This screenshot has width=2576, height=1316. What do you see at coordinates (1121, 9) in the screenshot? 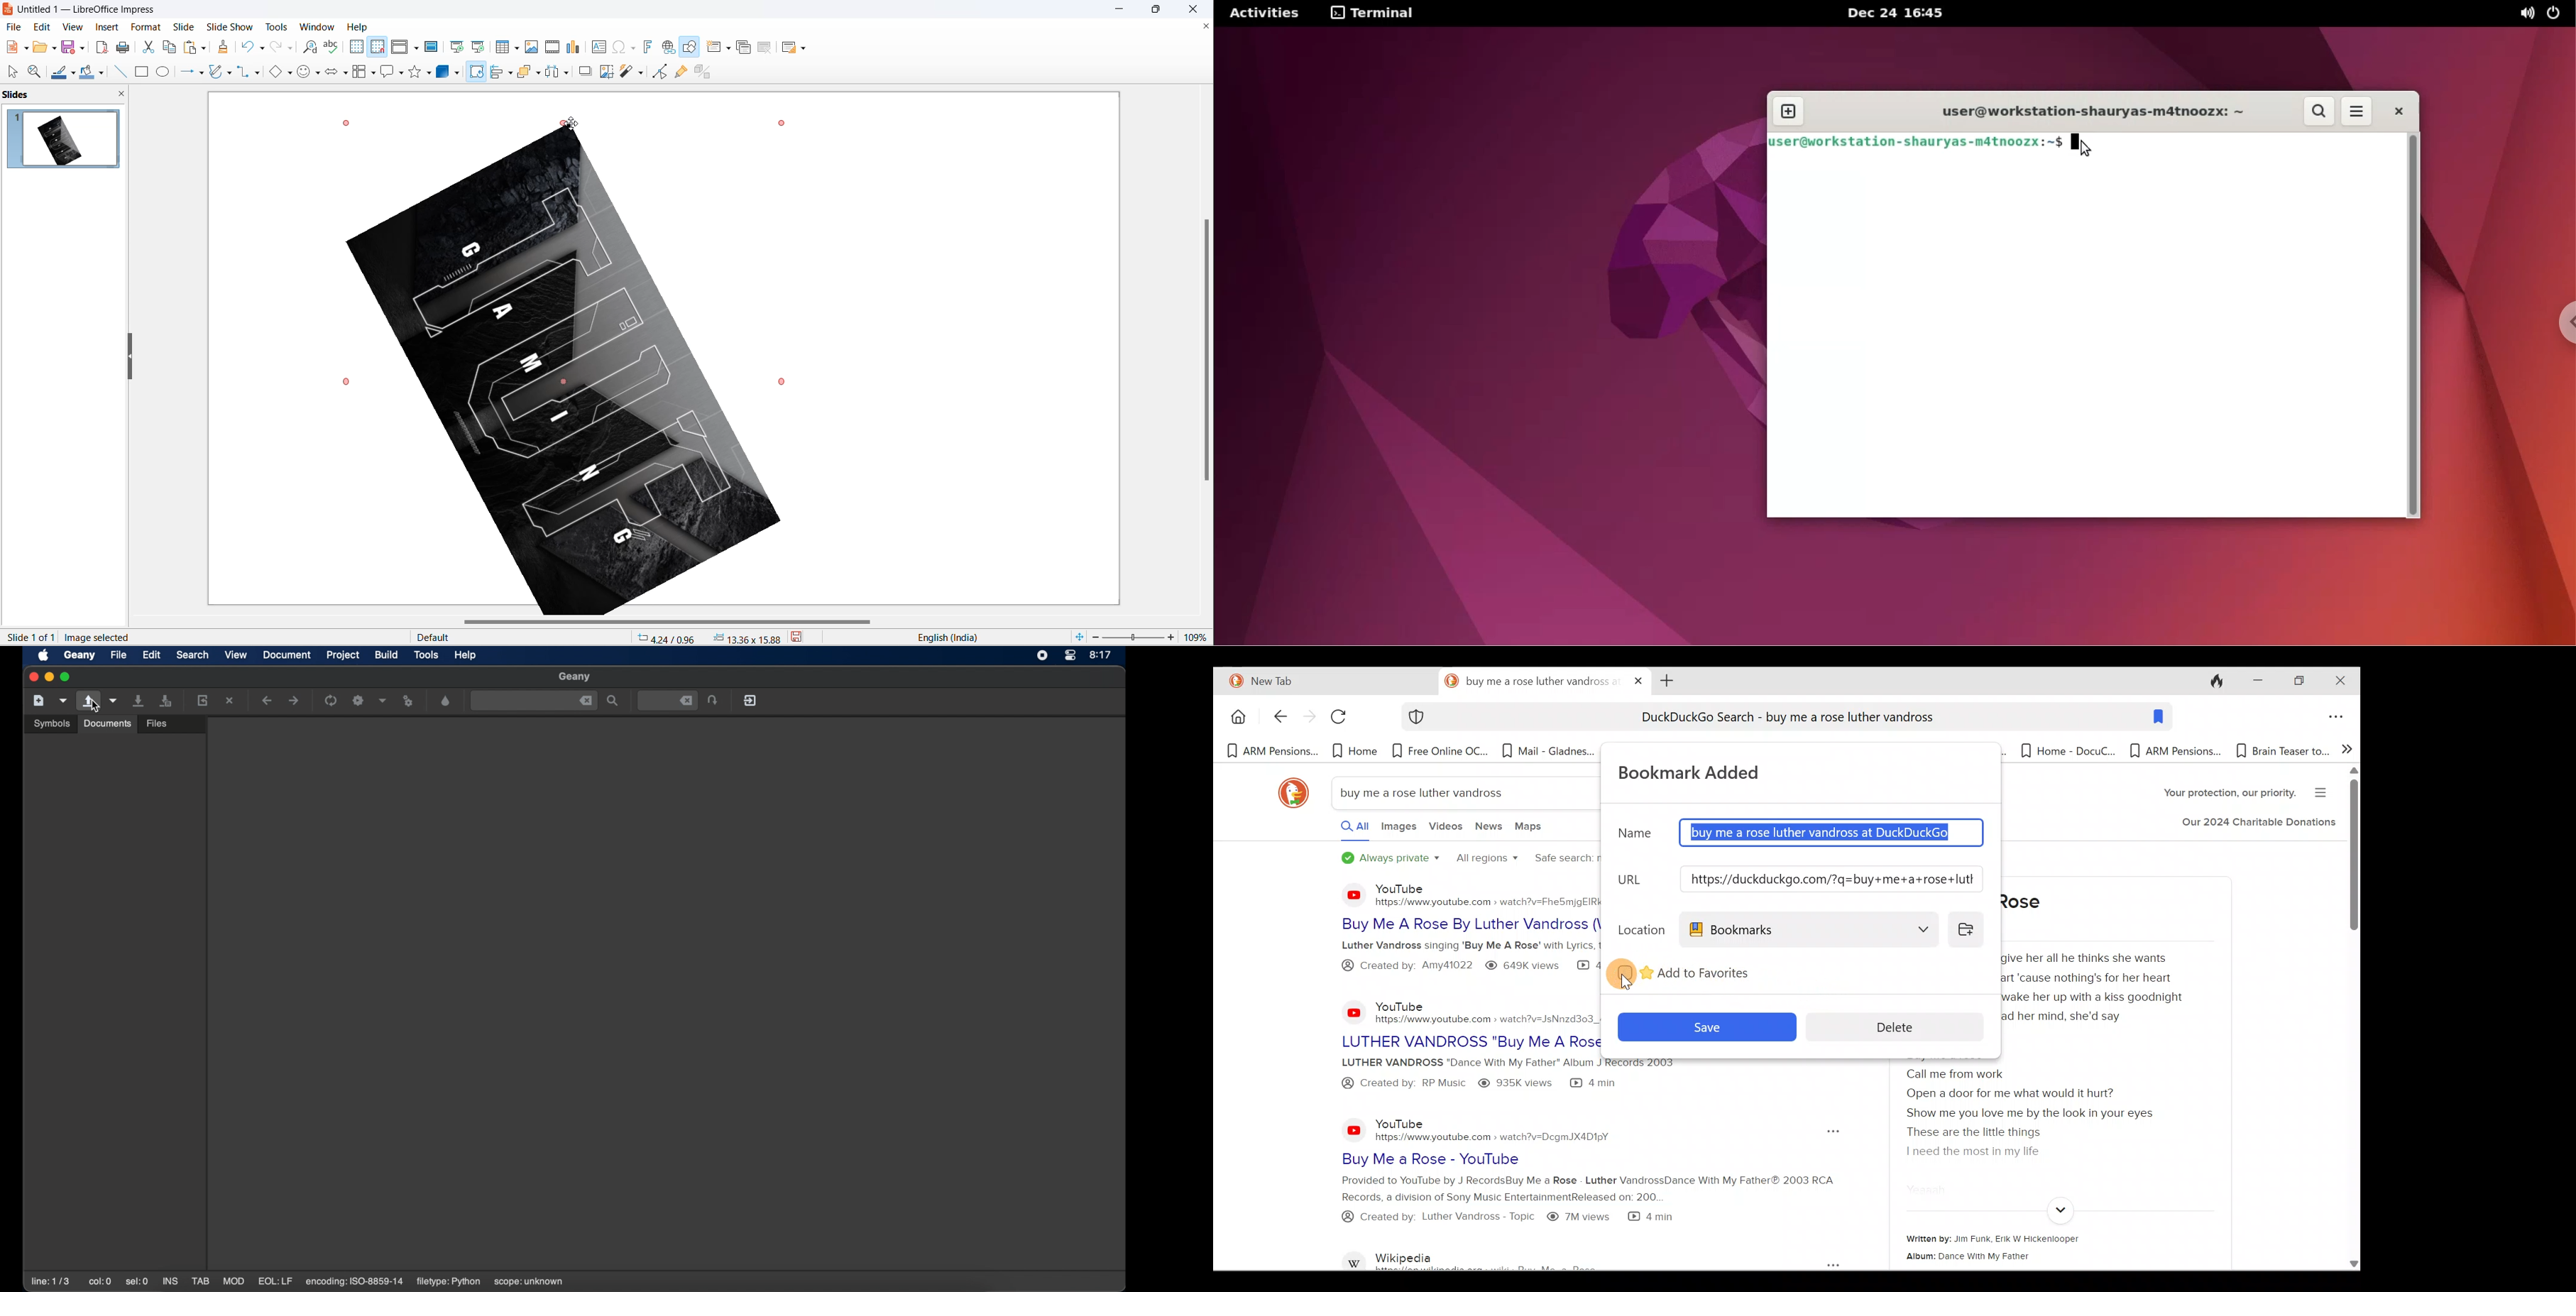
I see `minimize` at bounding box center [1121, 9].